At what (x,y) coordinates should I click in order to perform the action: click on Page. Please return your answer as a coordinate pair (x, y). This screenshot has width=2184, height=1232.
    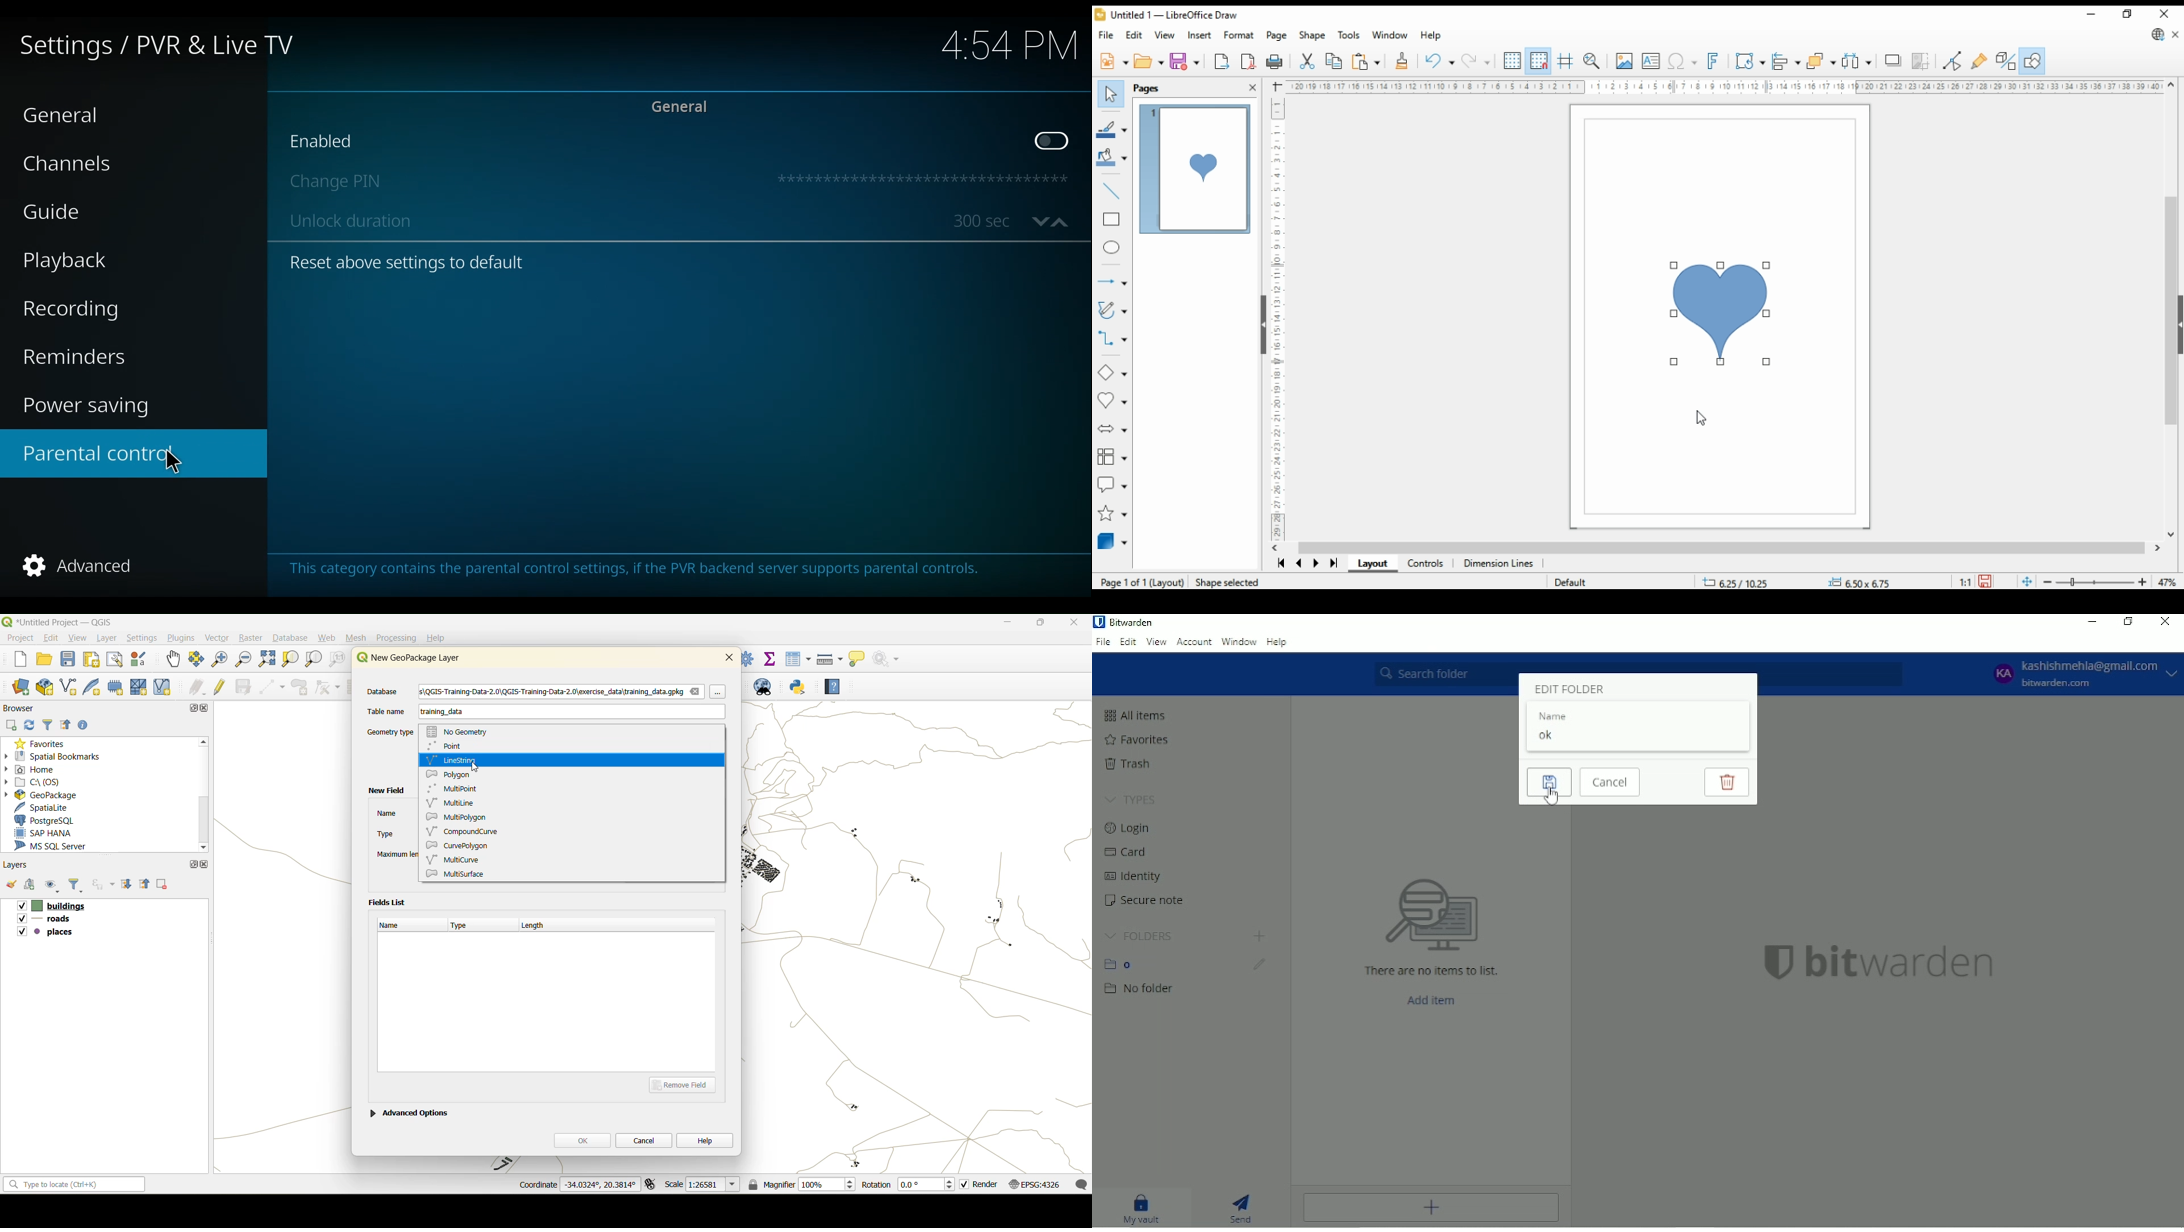
    Looking at the image, I should click on (1143, 582).